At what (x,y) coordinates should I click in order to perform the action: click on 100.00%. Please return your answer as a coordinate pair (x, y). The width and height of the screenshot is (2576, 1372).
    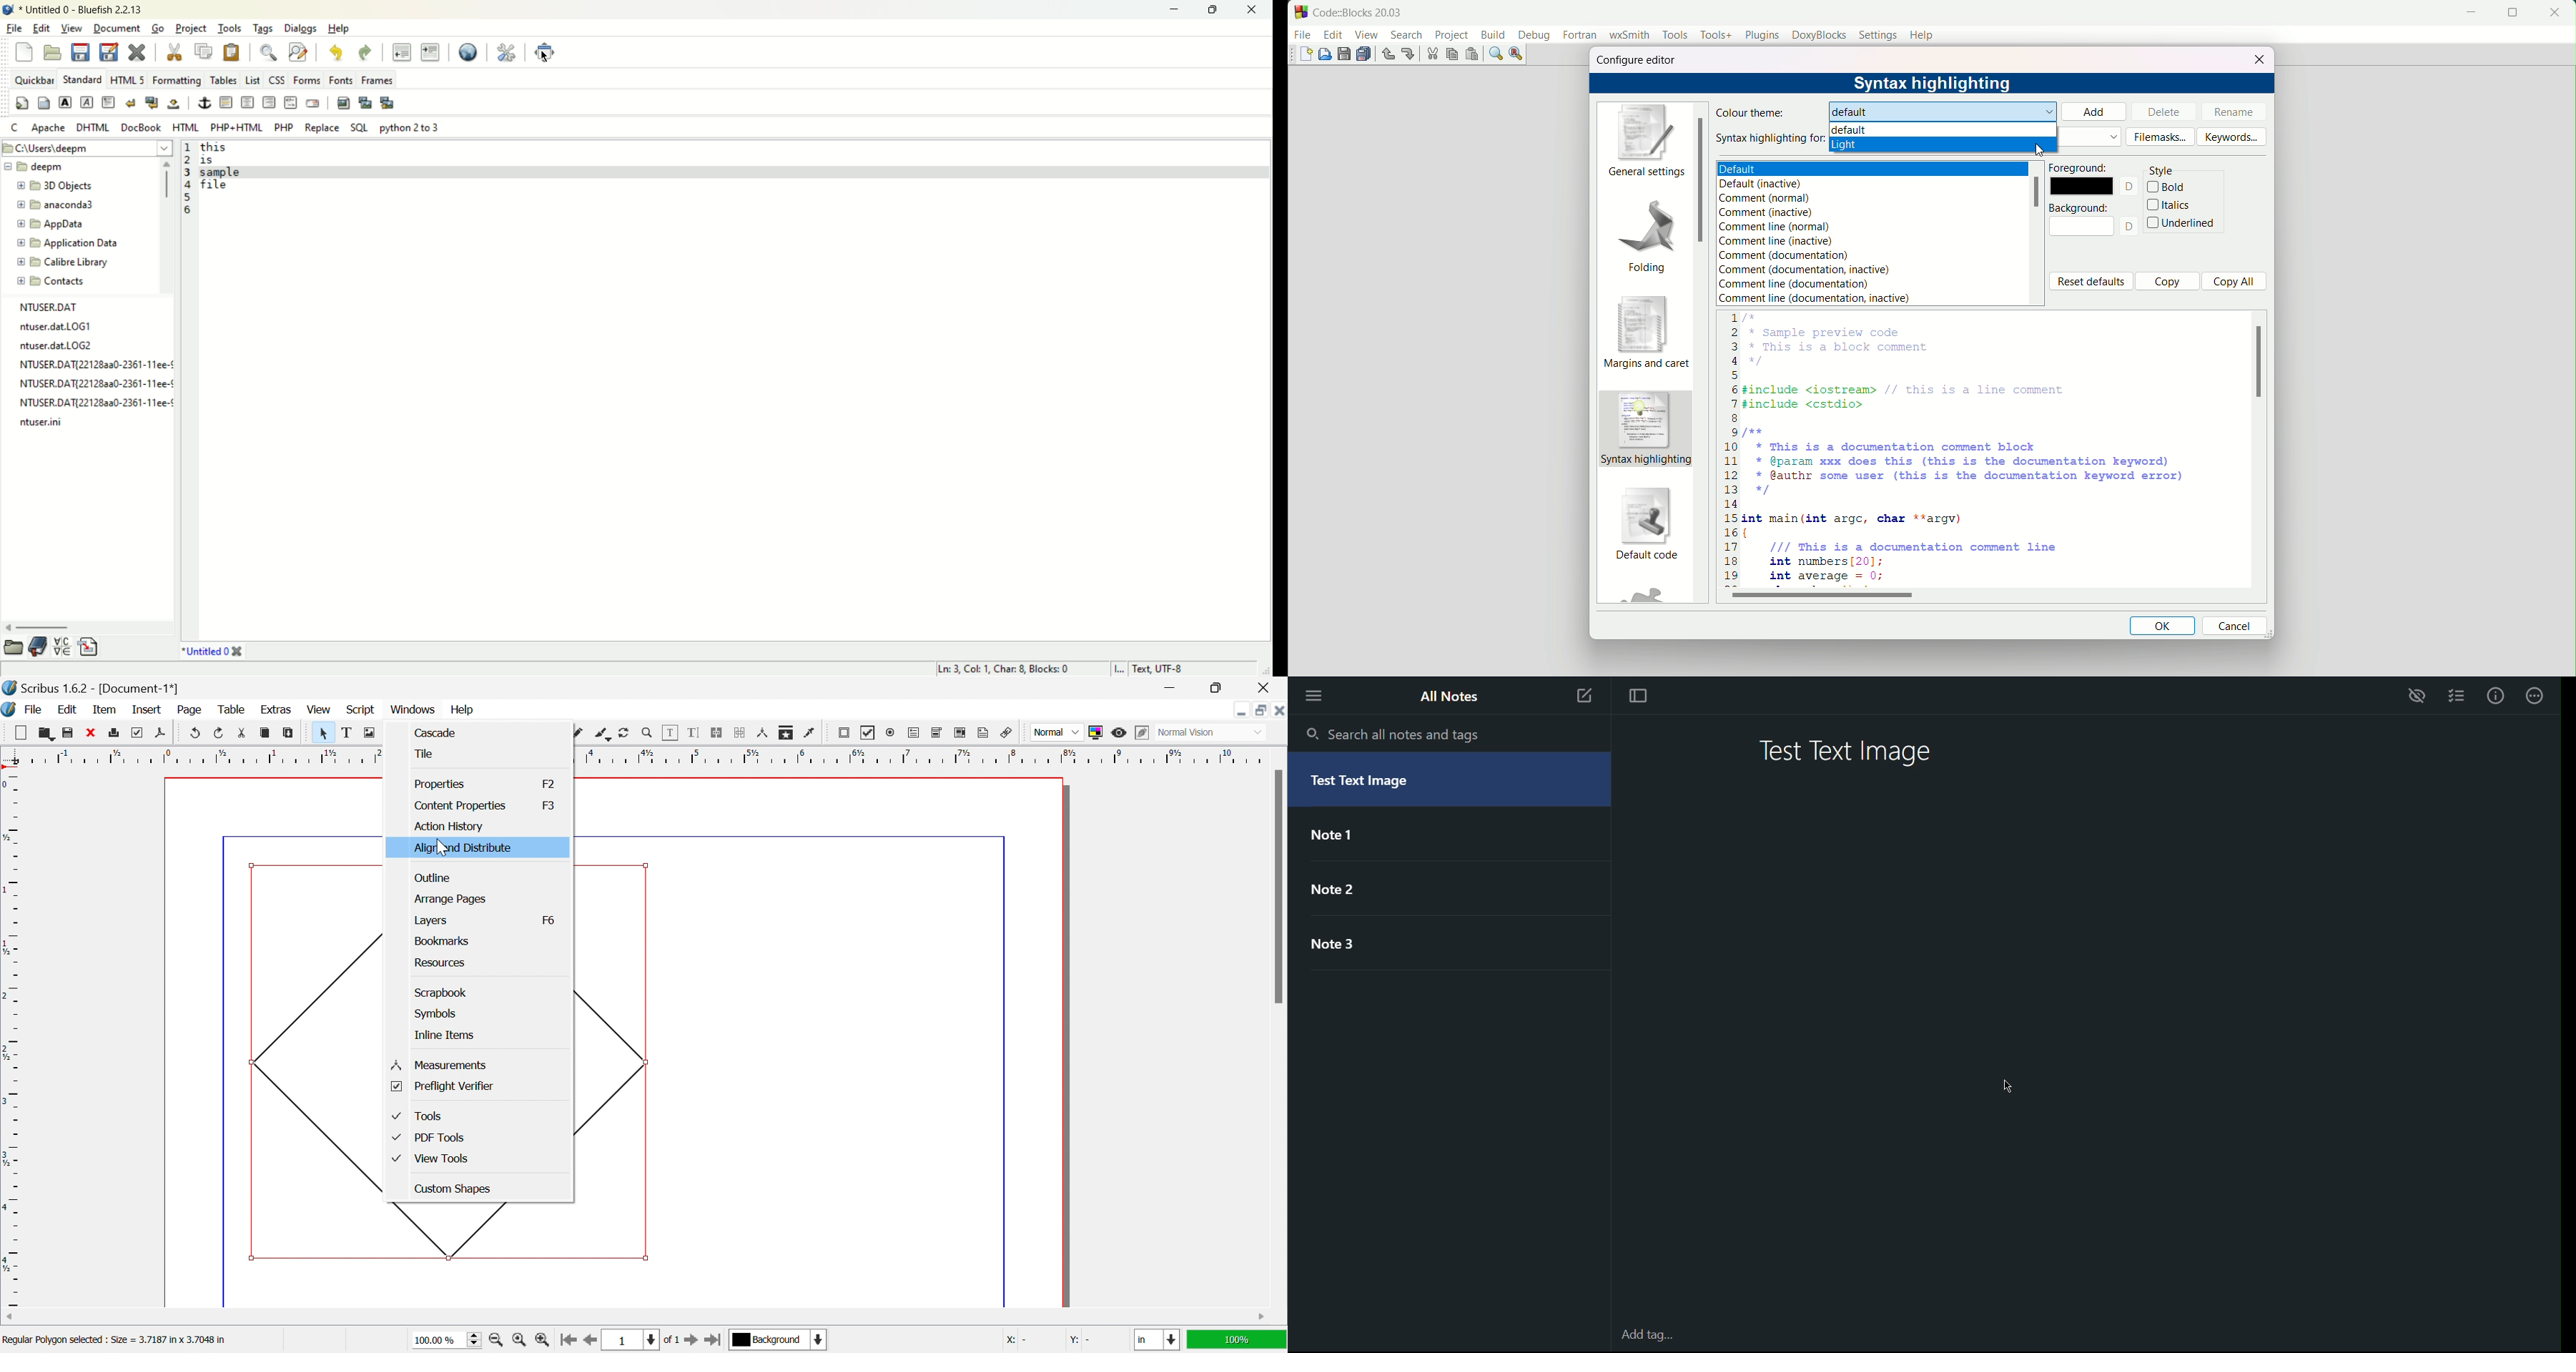
    Looking at the image, I should click on (449, 1340).